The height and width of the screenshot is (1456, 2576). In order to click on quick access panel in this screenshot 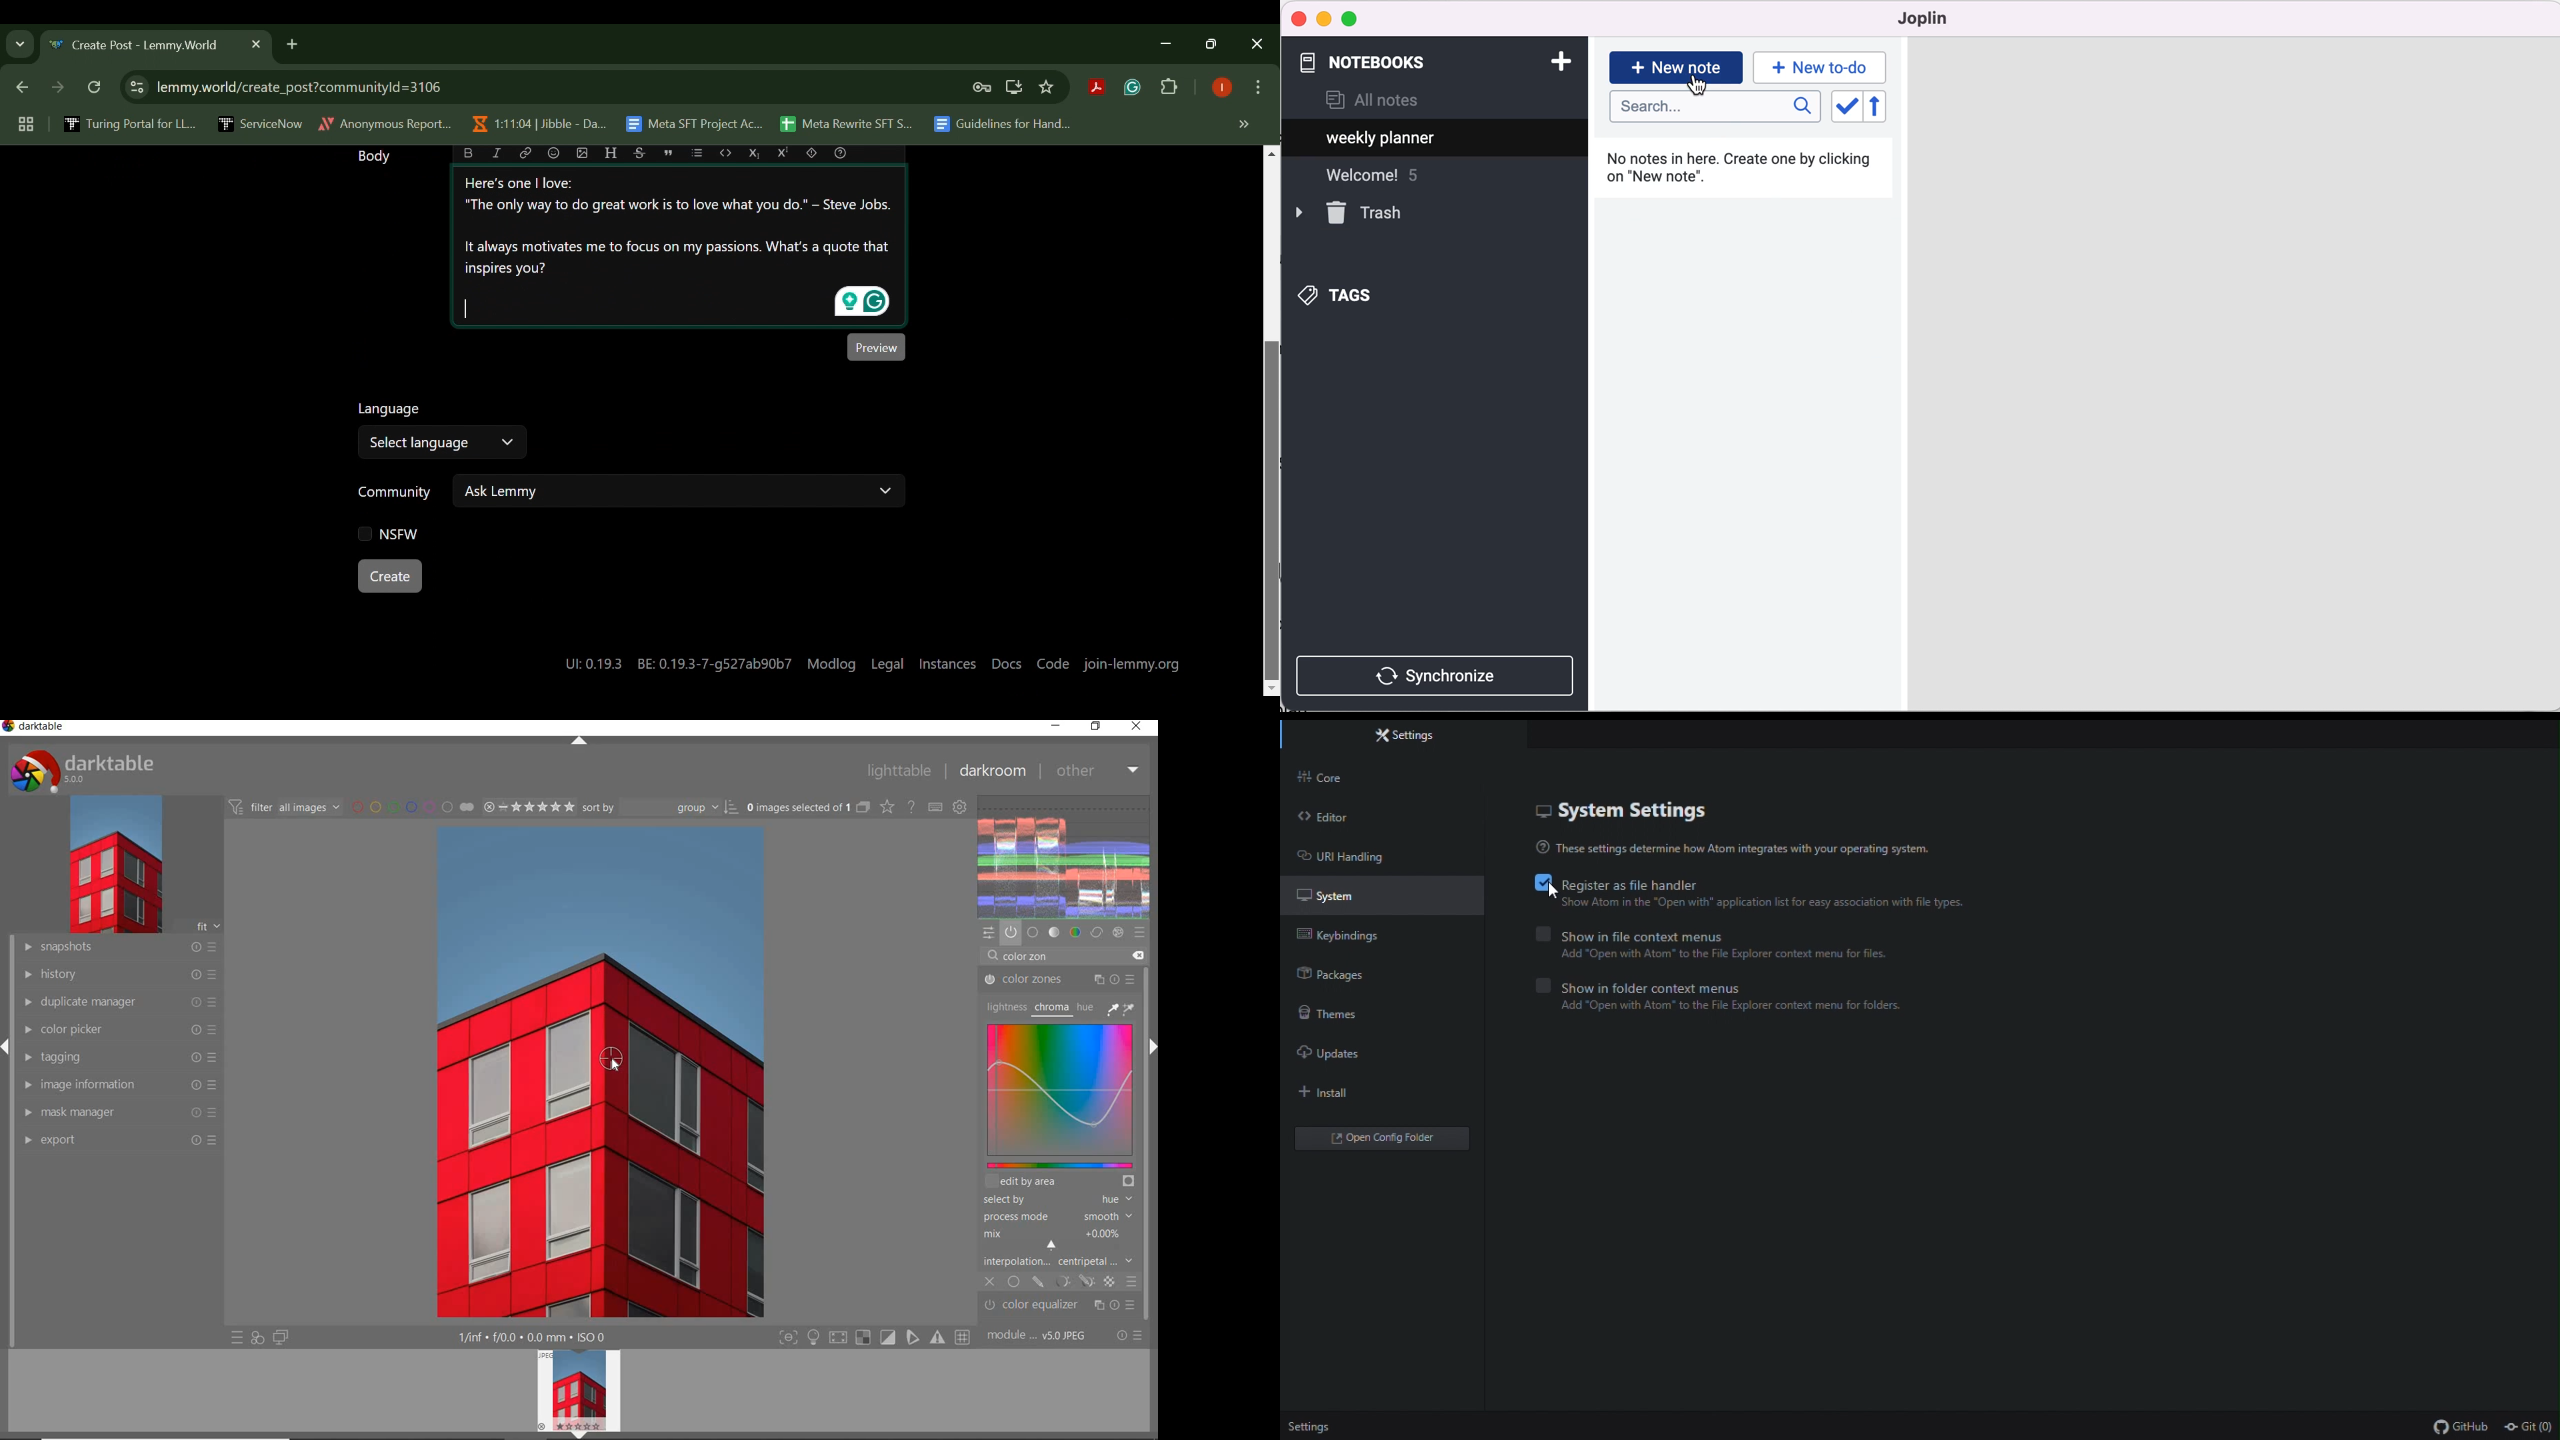, I will do `click(990, 933)`.